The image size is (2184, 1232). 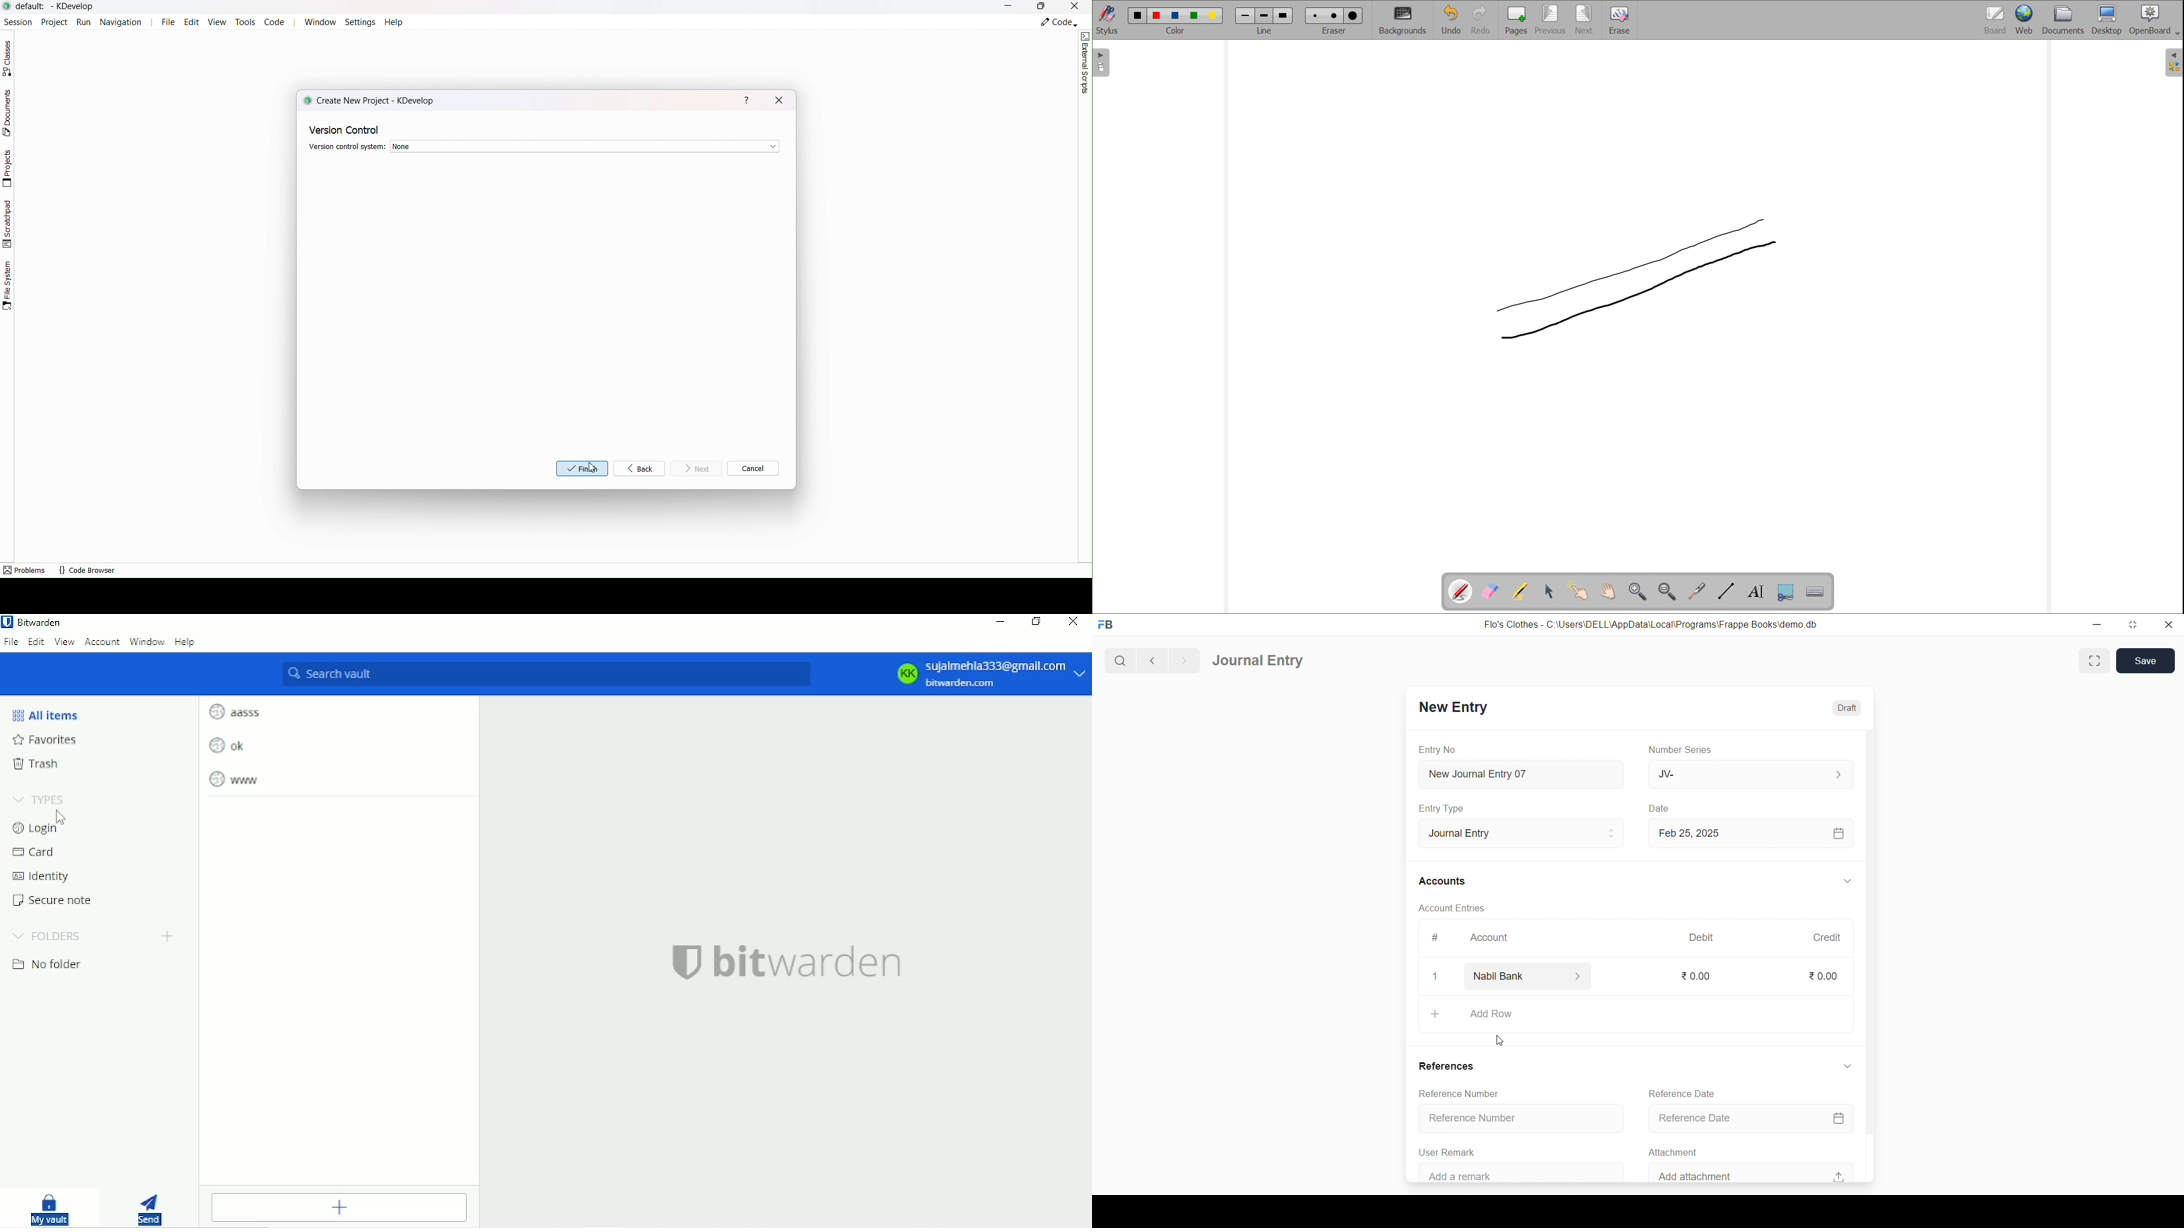 What do you see at coordinates (1450, 1151) in the screenshot?
I see `User Remark` at bounding box center [1450, 1151].